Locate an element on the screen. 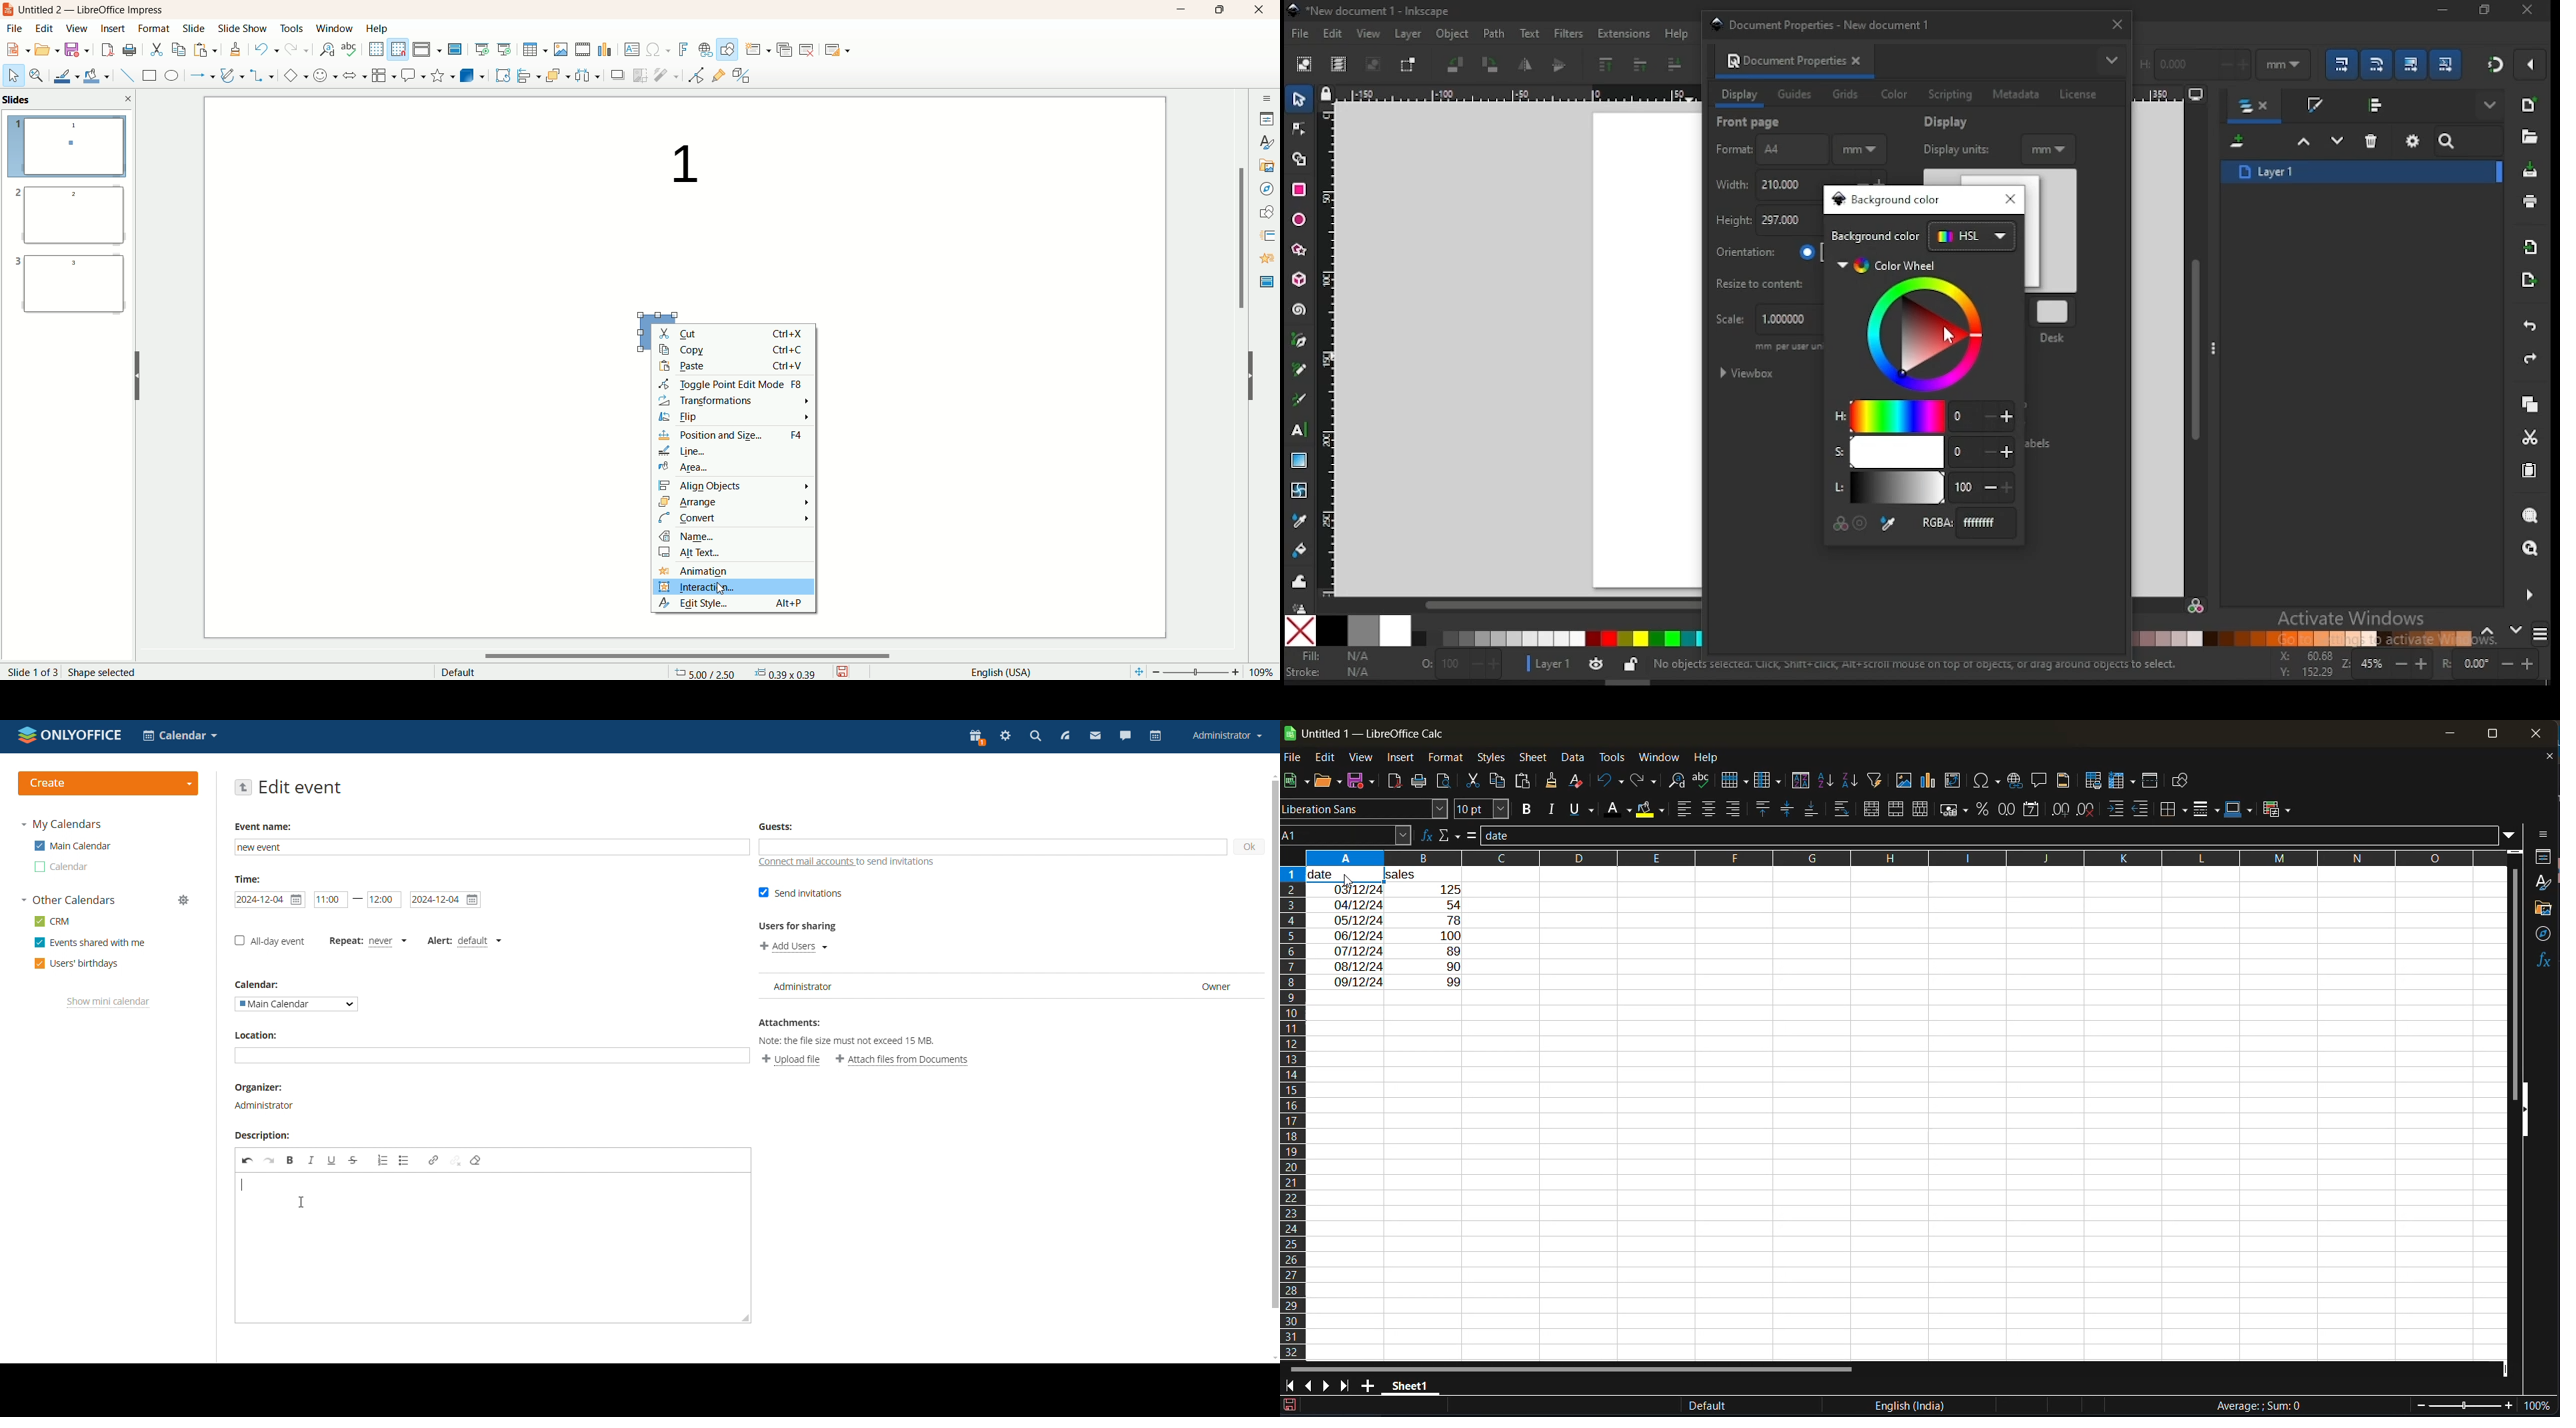 The height and width of the screenshot is (1428, 2576). insert audio or video is located at coordinates (583, 49).